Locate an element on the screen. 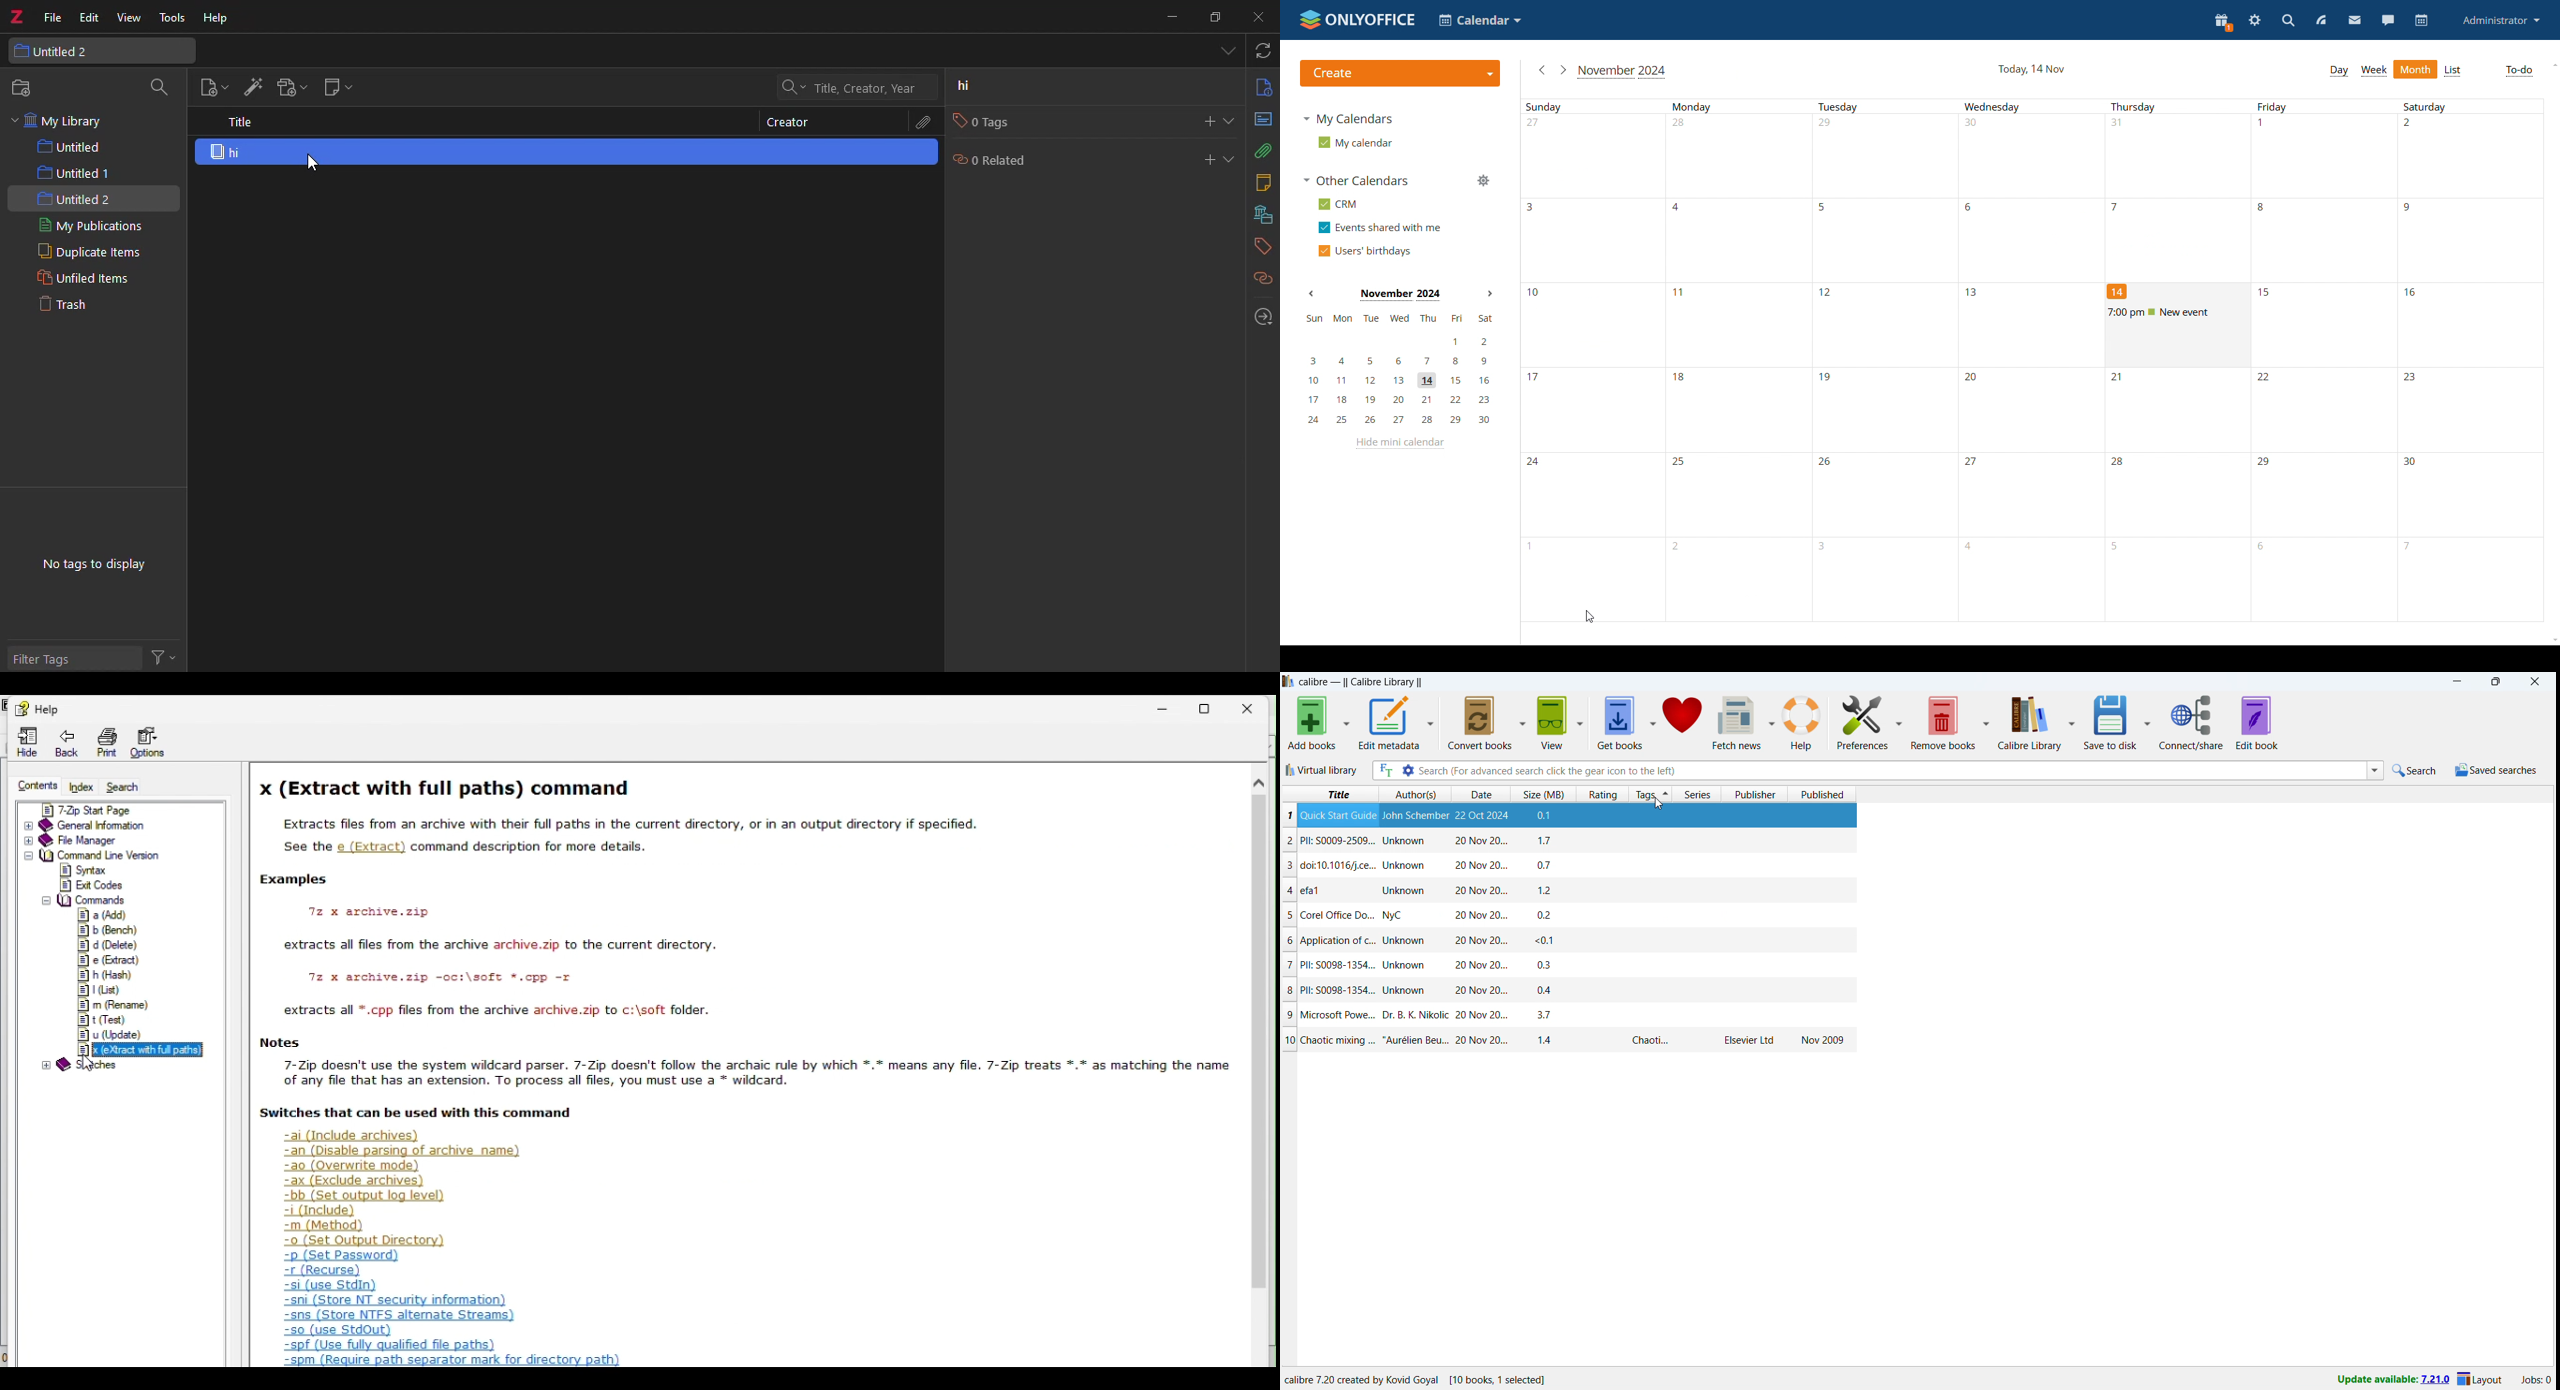 The image size is (2576, 1400). one book entry is located at coordinates (1567, 841).